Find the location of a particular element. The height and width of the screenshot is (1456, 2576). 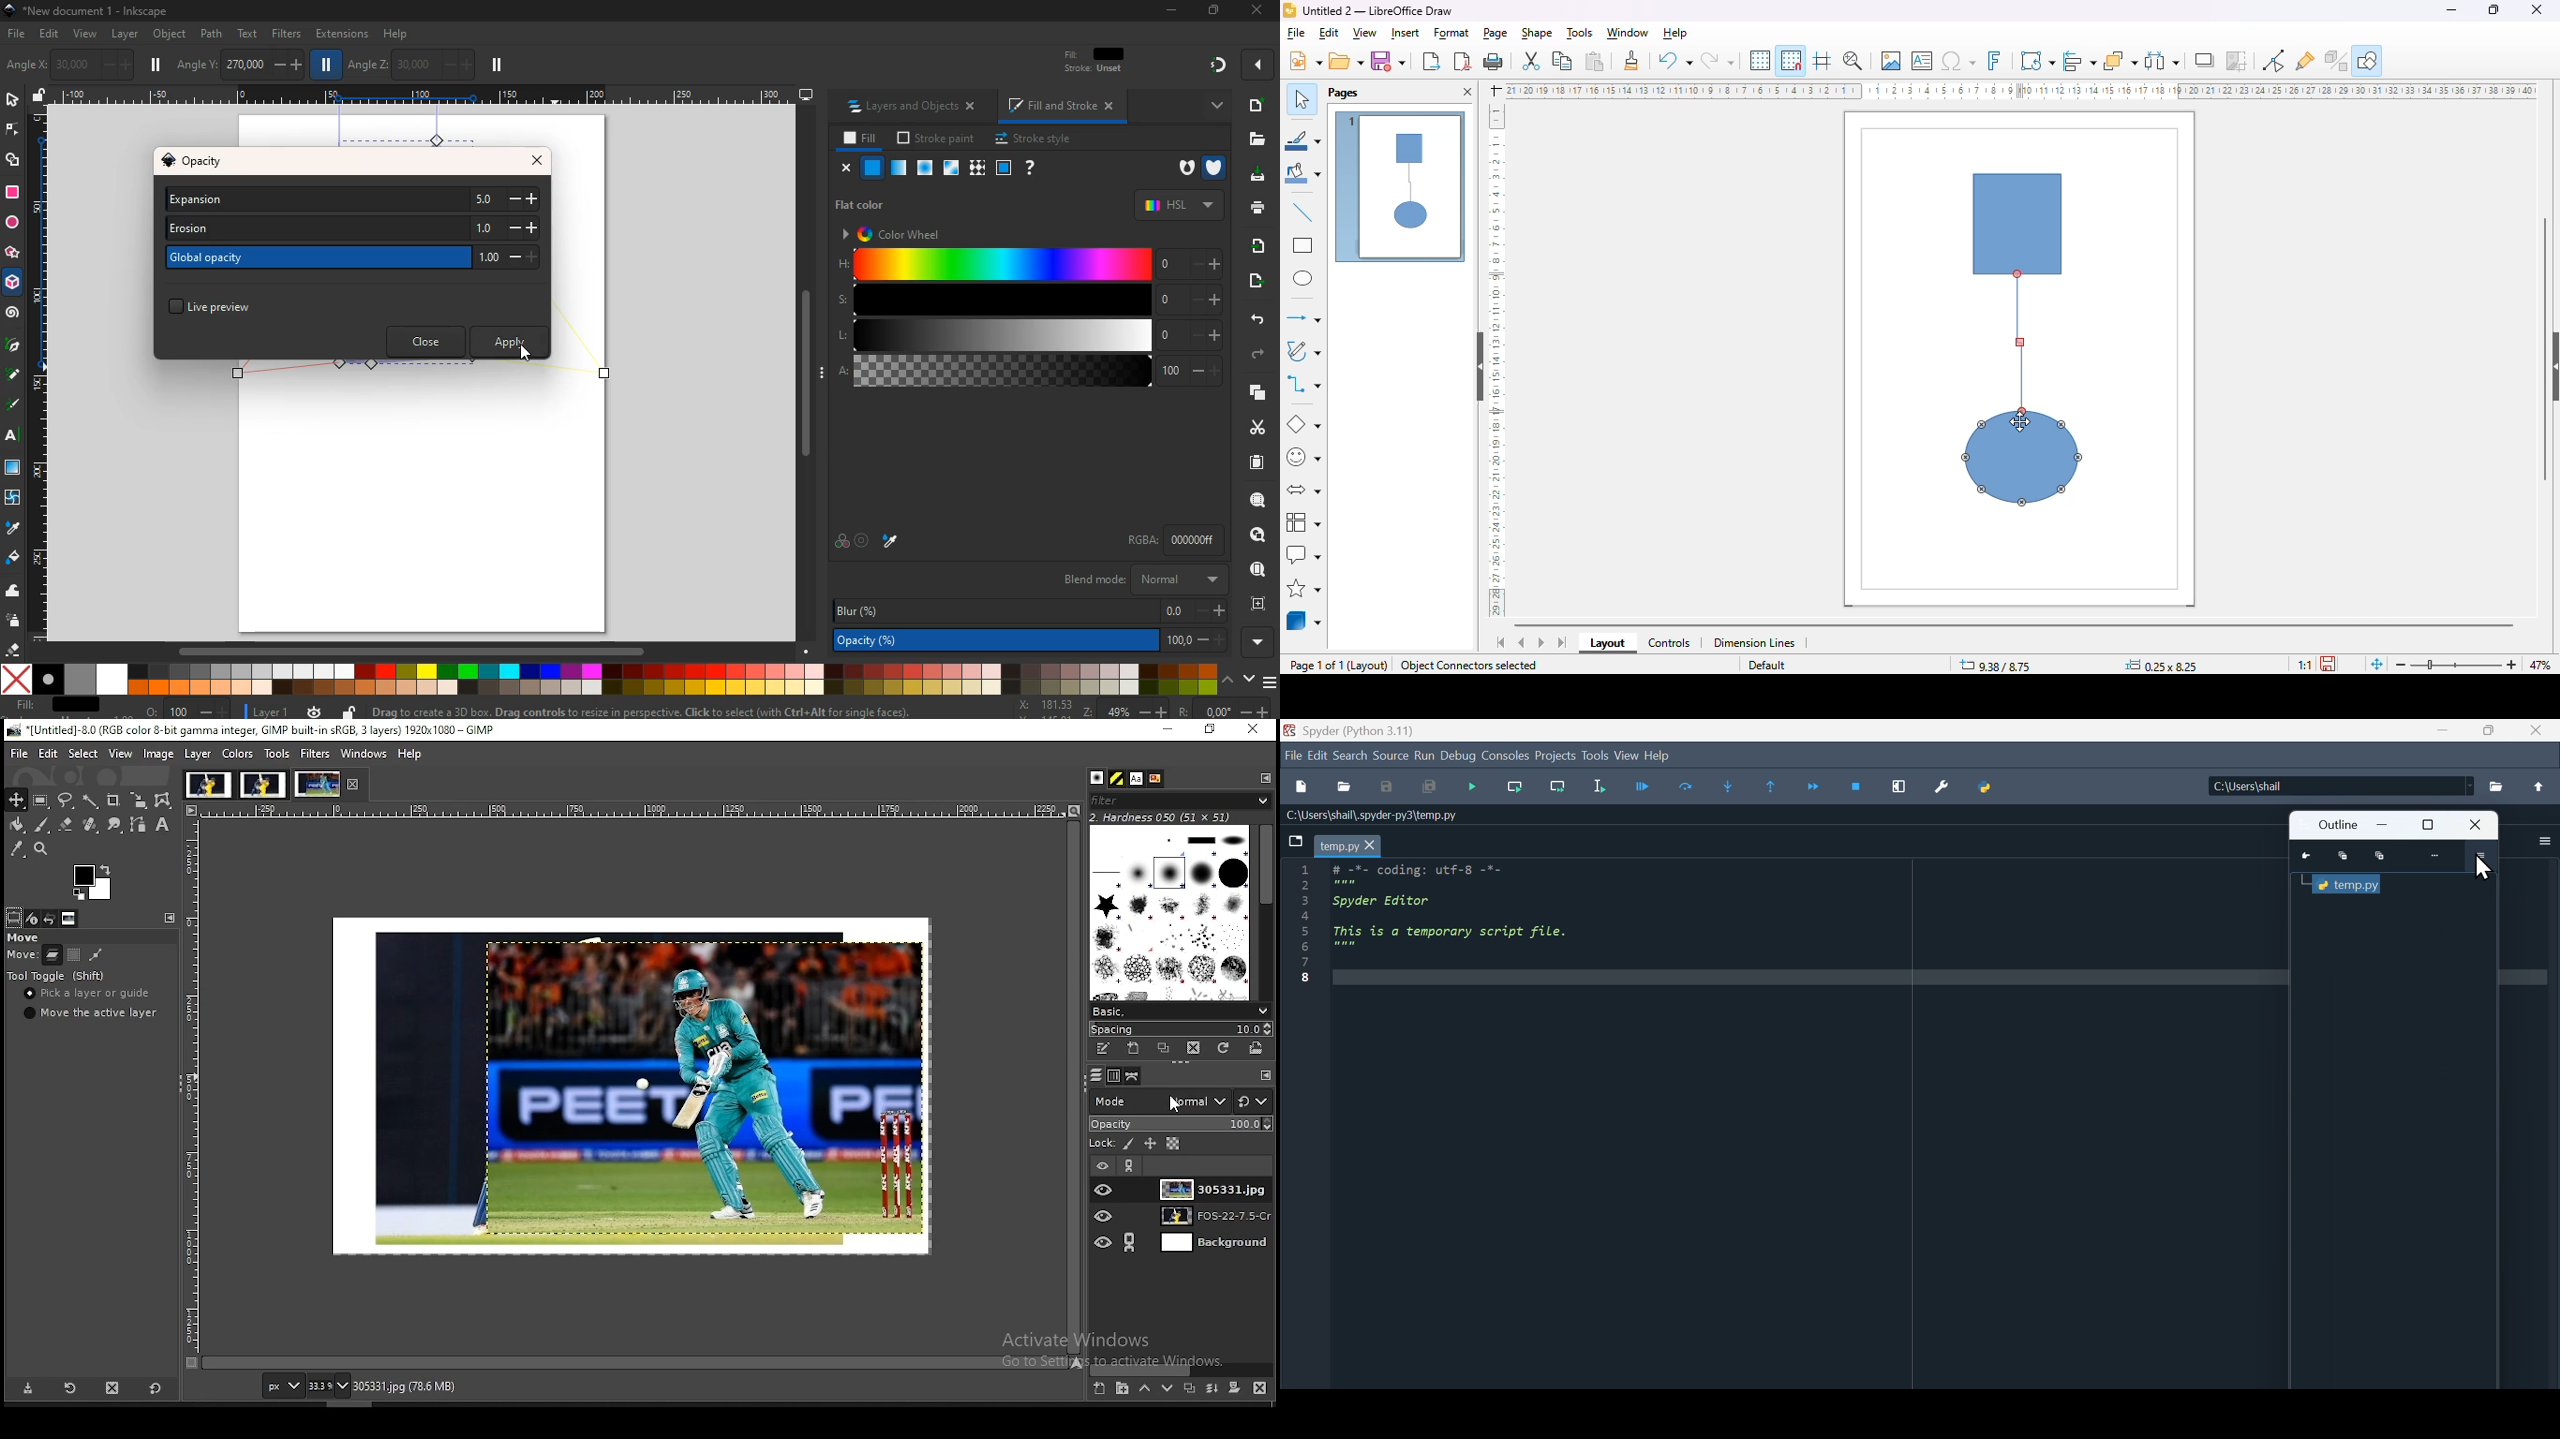

more is located at coordinates (1258, 65).